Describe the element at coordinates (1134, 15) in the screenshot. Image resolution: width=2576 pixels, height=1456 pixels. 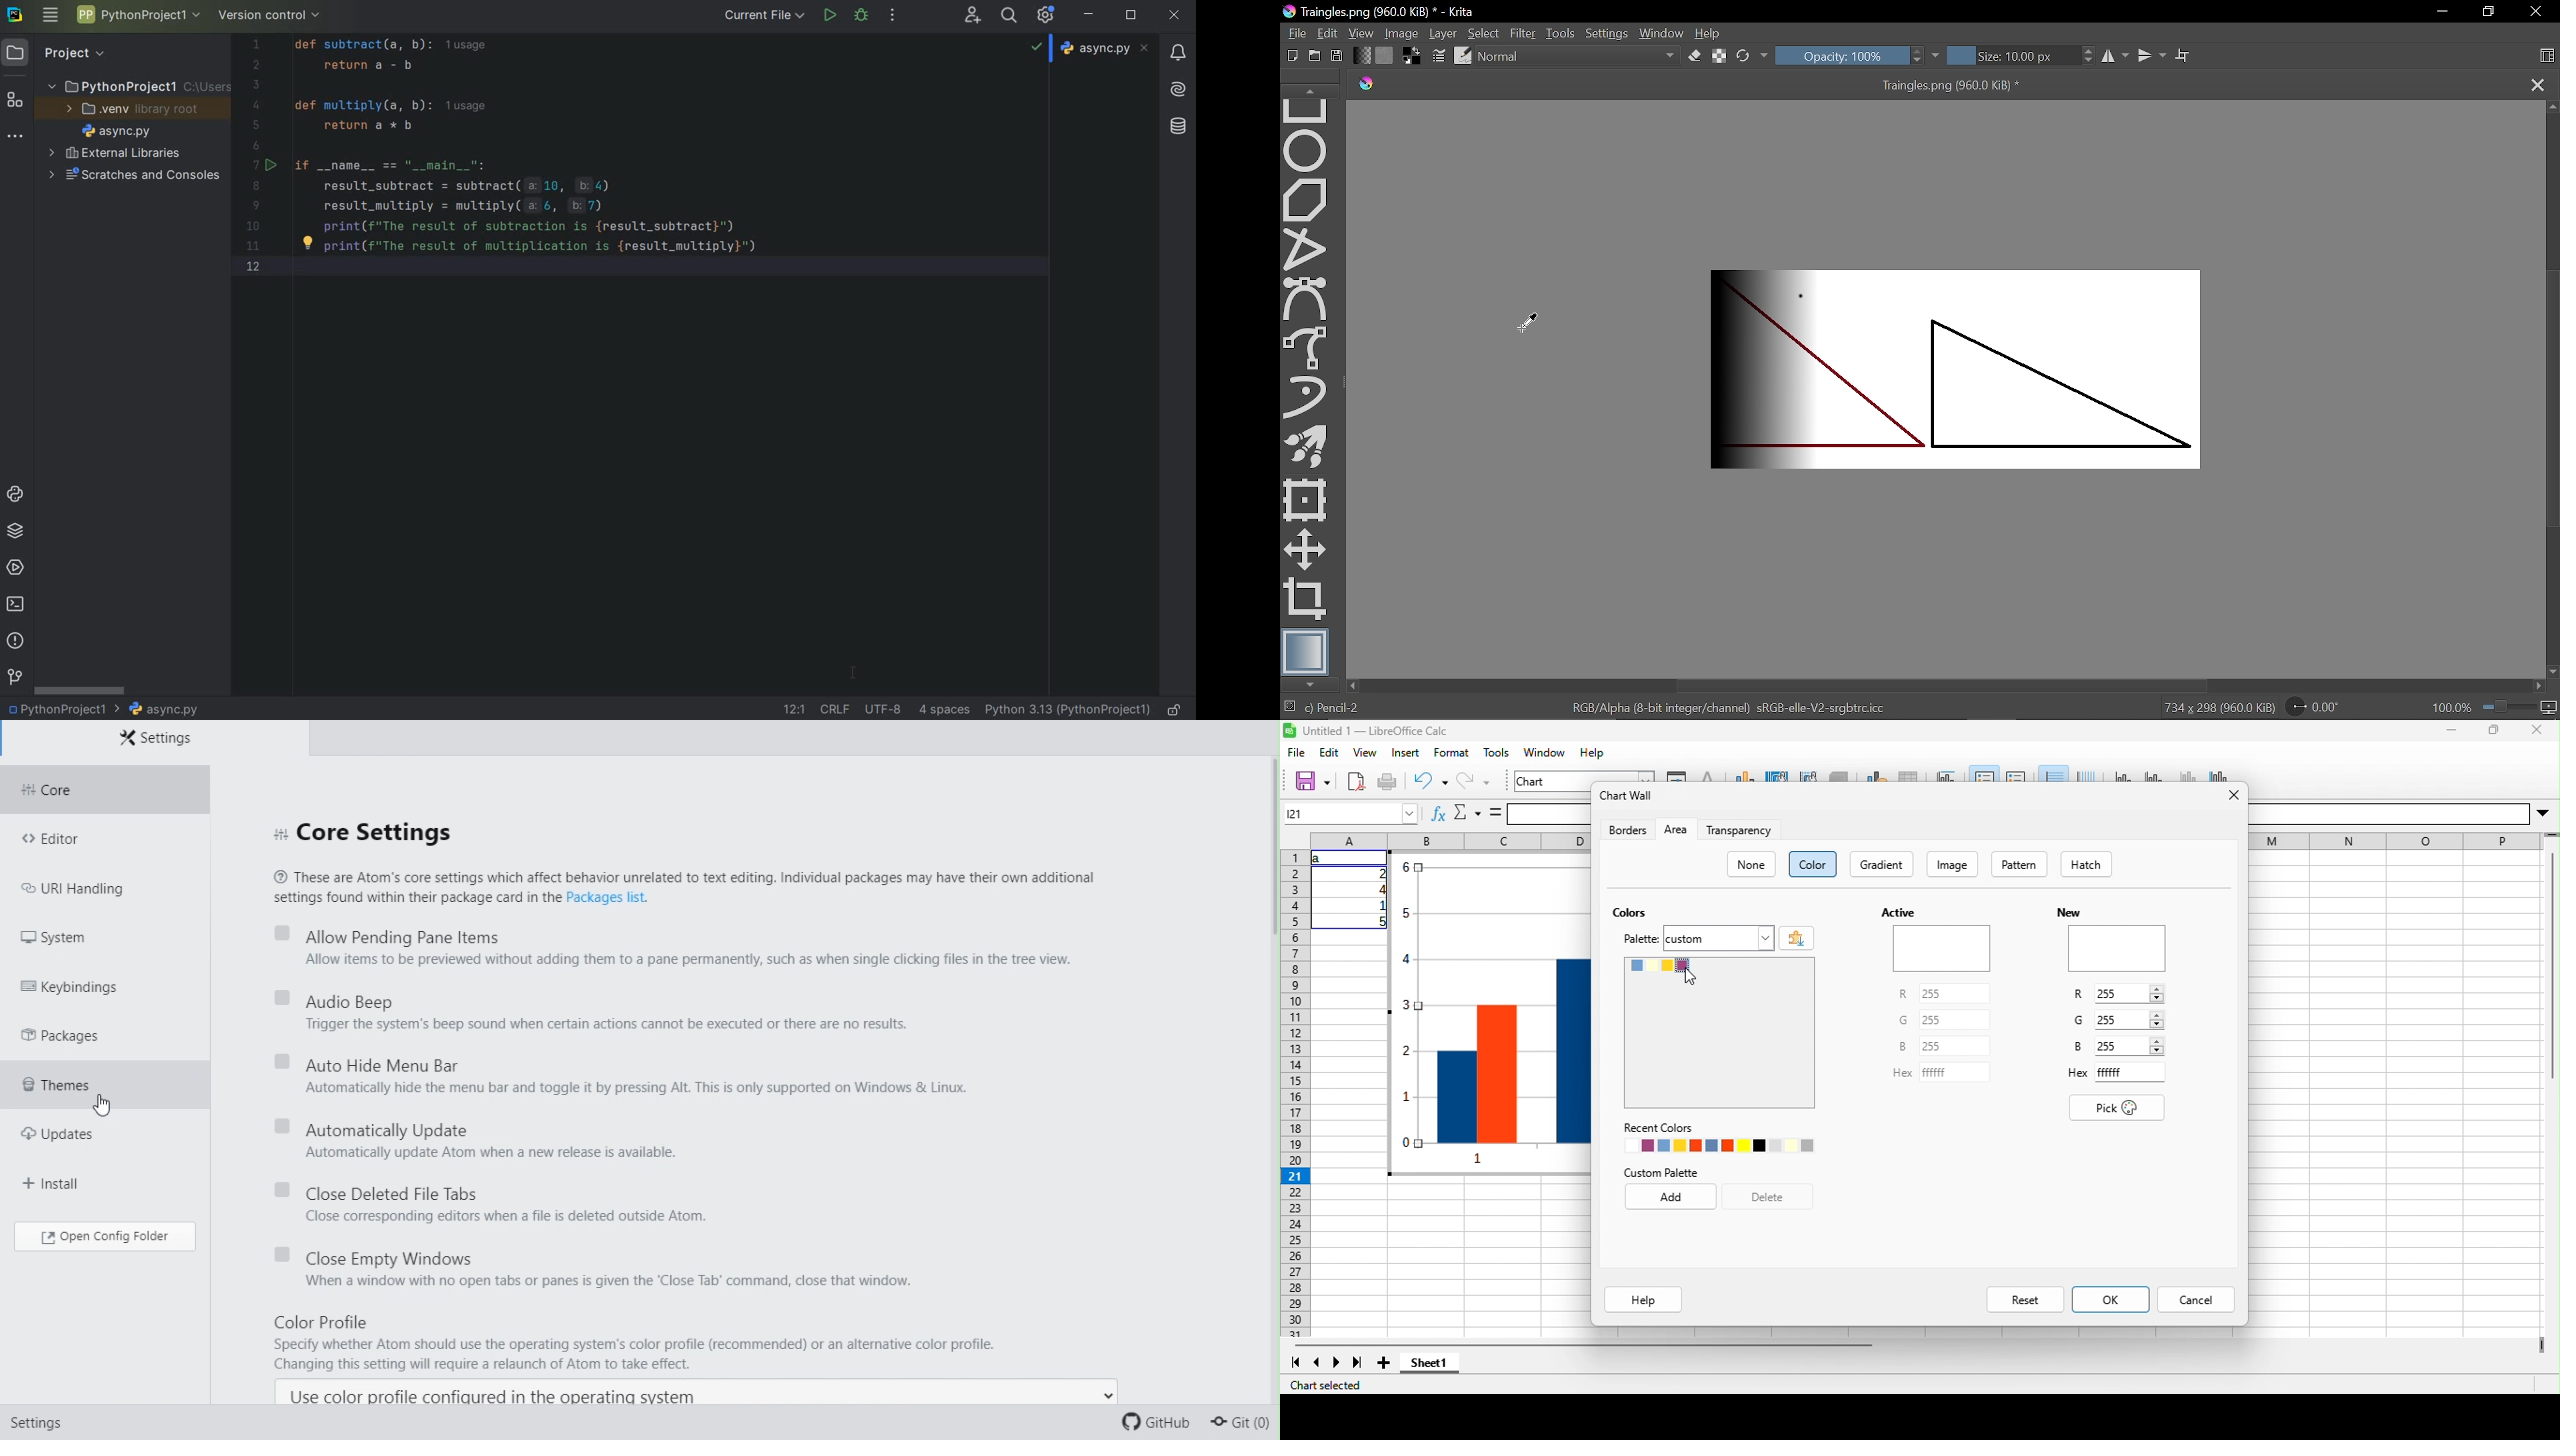
I see `restore down` at that location.